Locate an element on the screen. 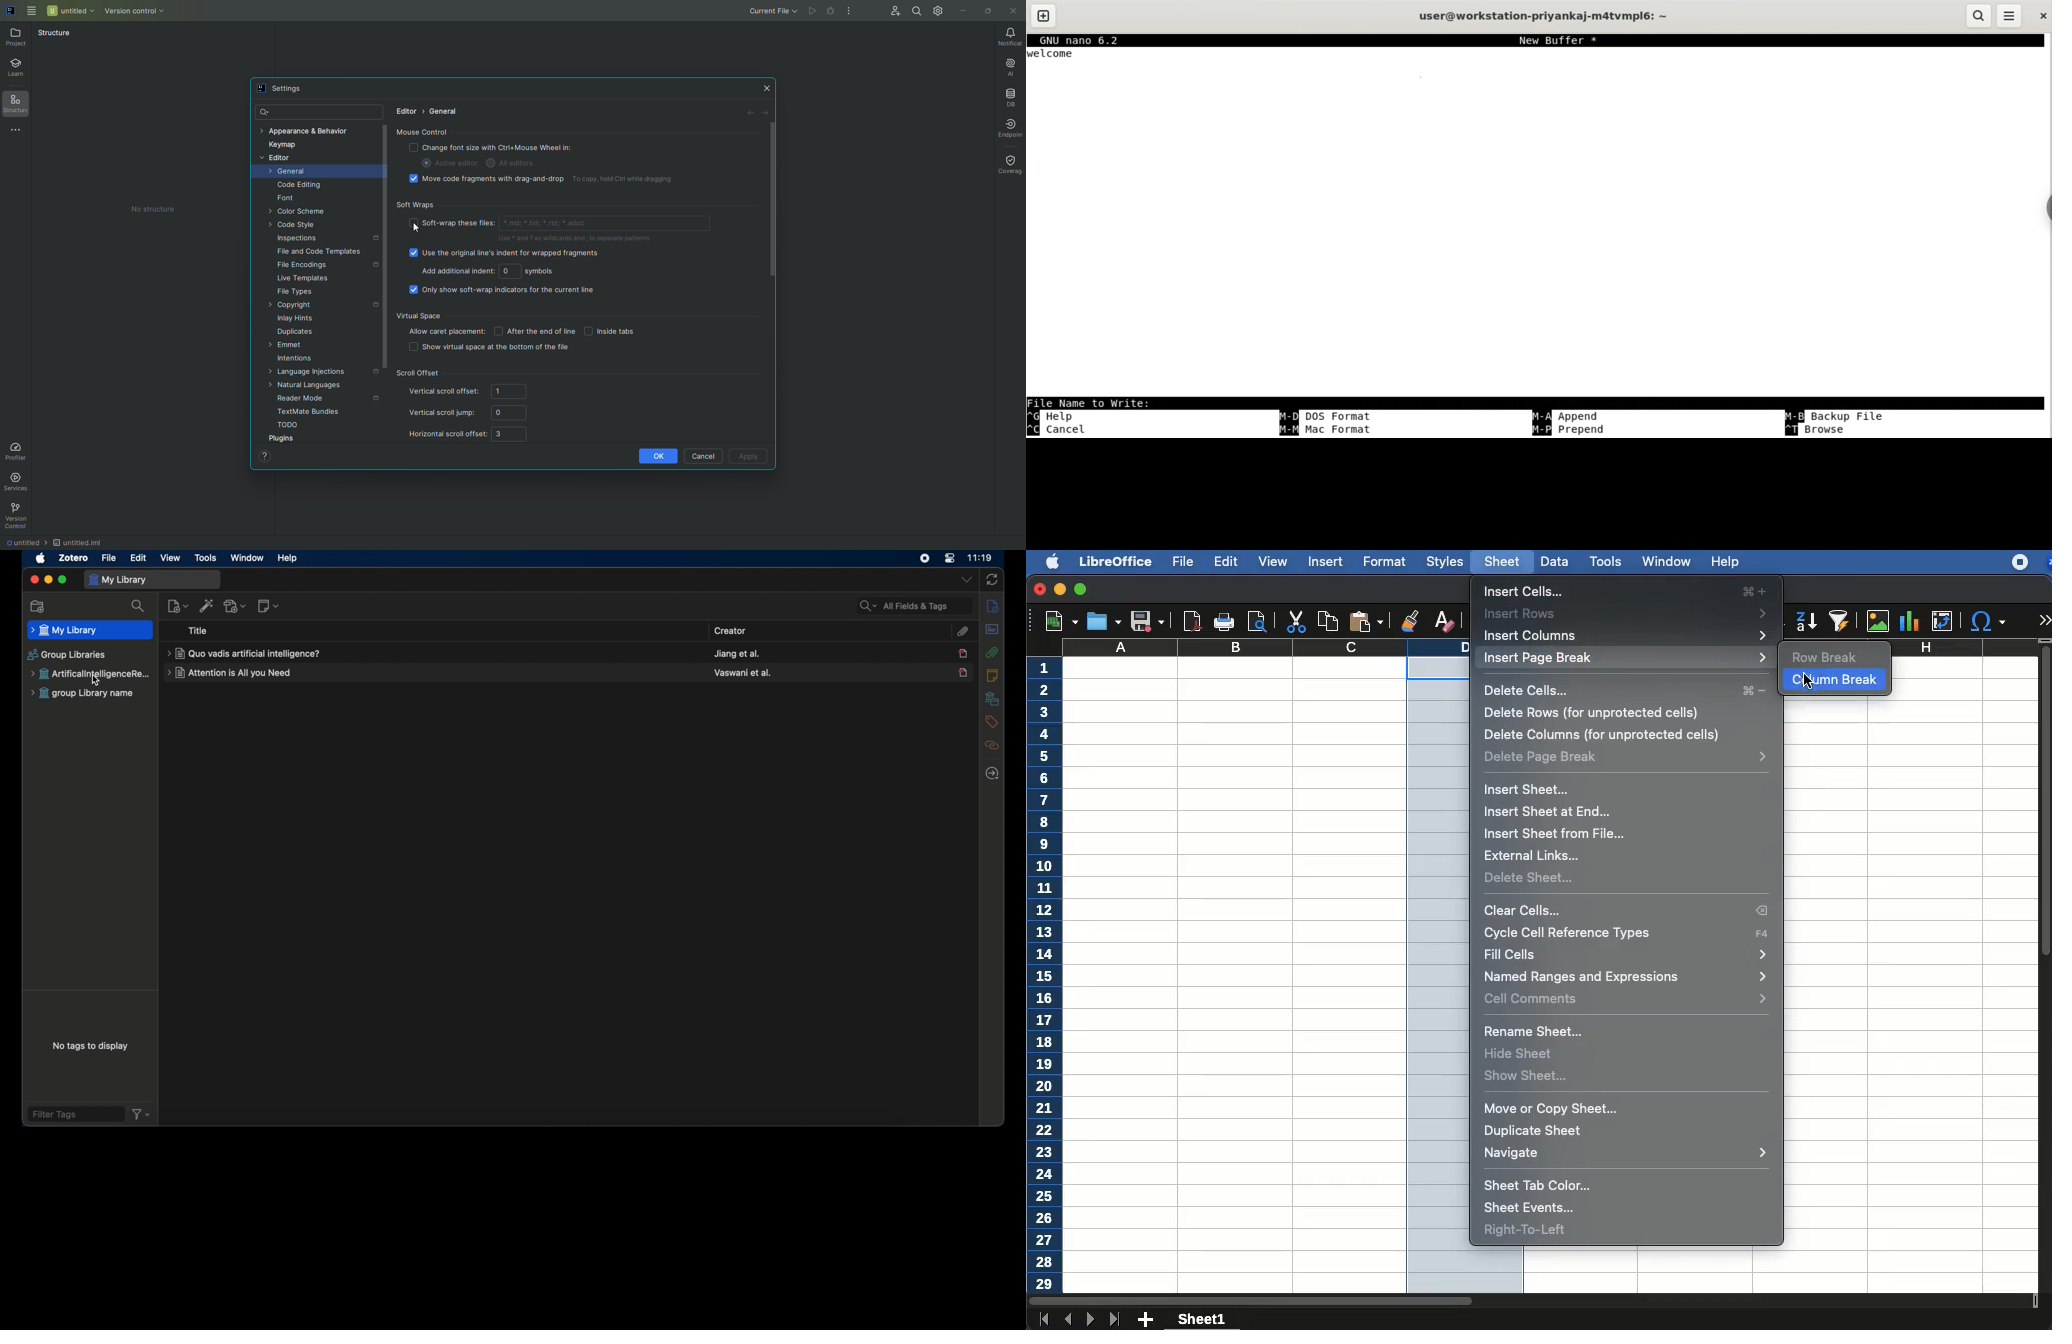 This screenshot has width=2072, height=1344. save is located at coordinates (1146, 622).